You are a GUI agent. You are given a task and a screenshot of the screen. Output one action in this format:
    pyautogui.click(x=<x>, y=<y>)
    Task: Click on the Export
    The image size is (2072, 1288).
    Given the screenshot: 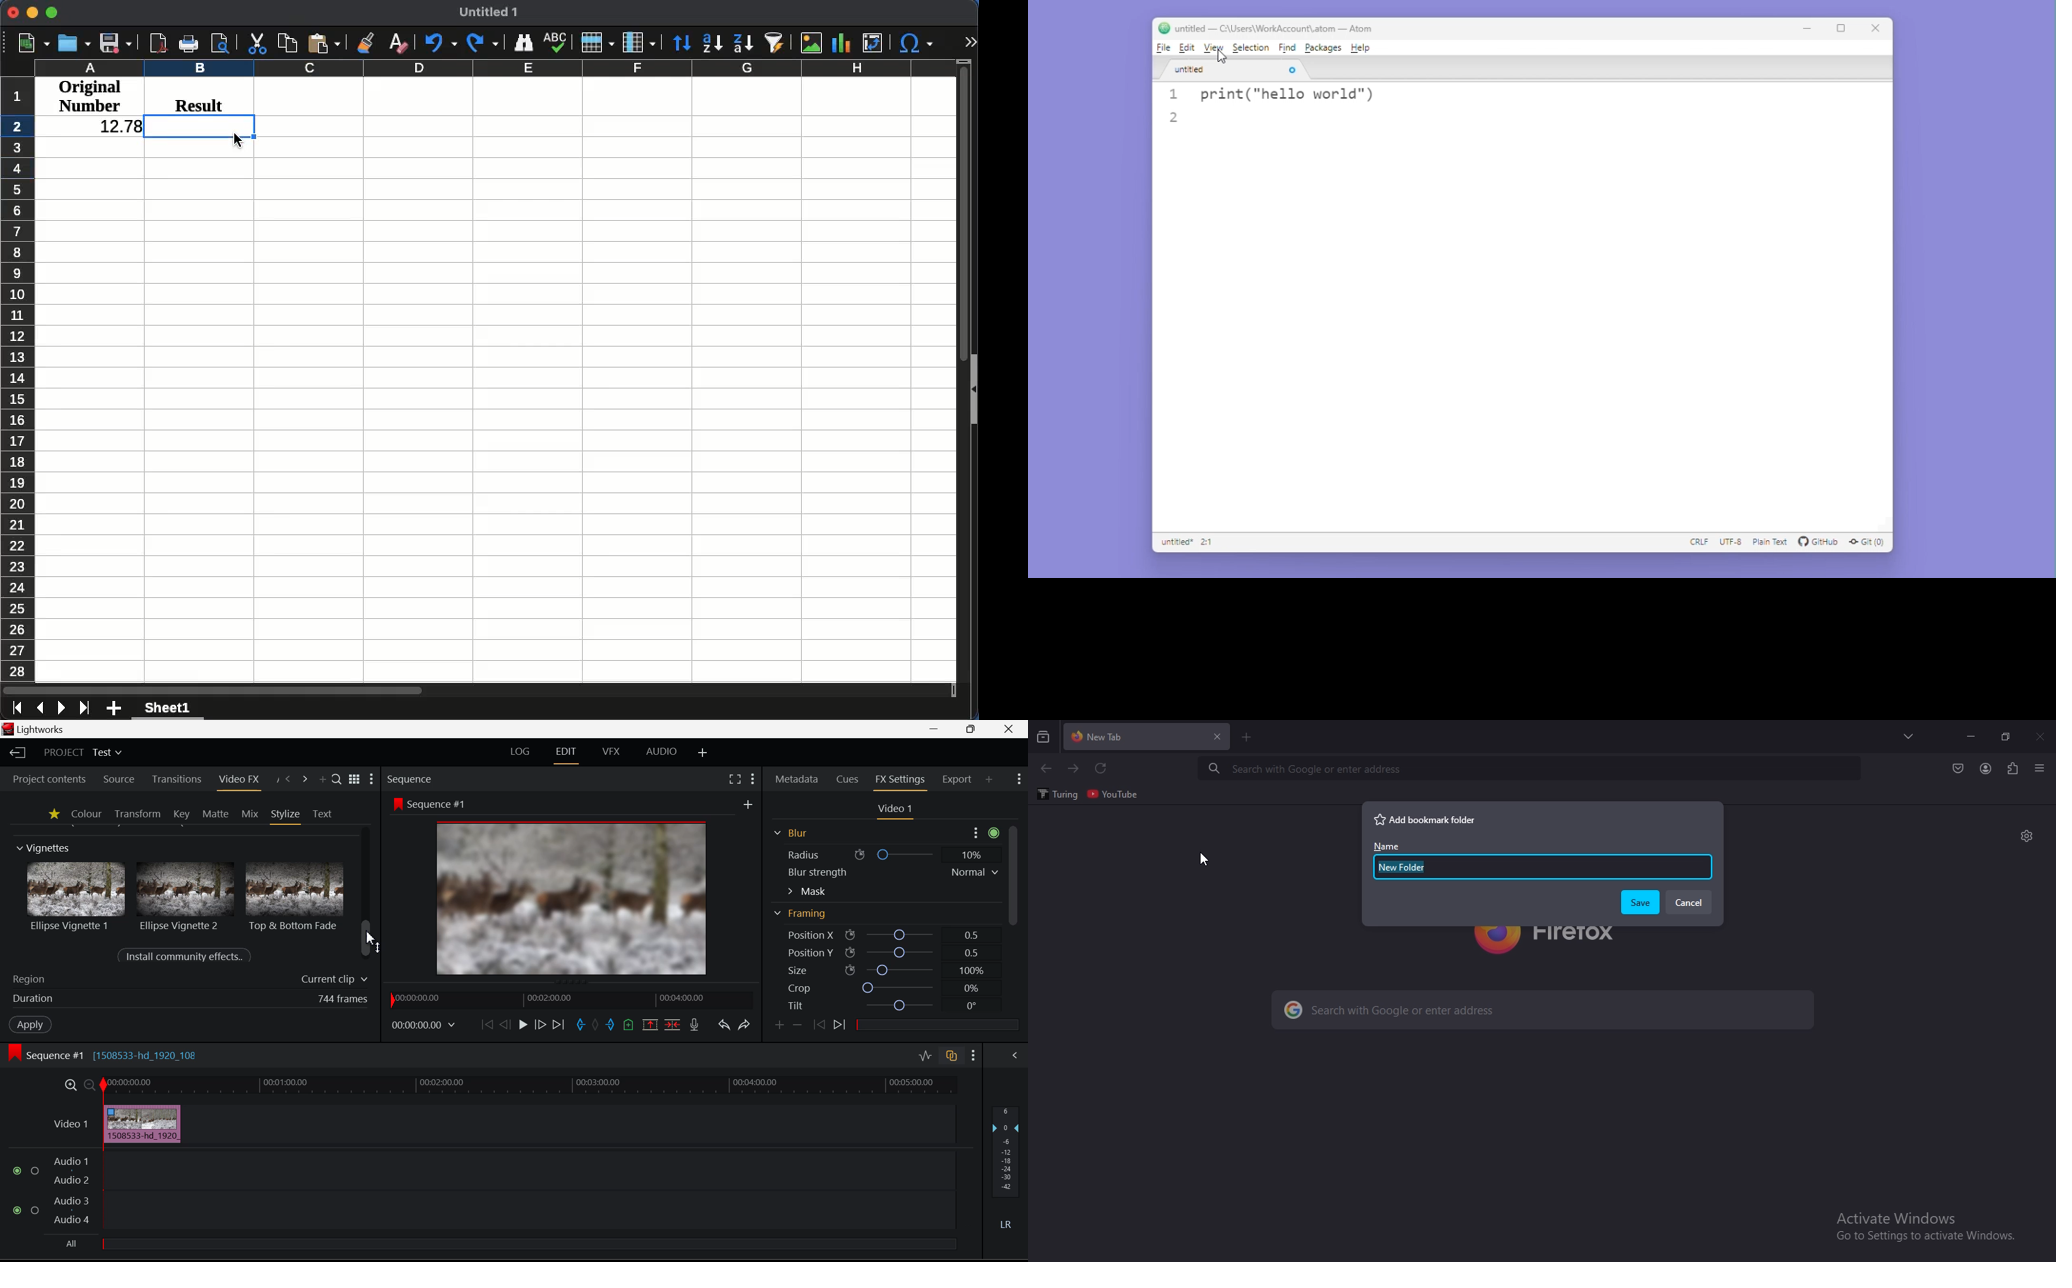 What is the action you would take?
    pyautogui.click(x=957, y=777)
    